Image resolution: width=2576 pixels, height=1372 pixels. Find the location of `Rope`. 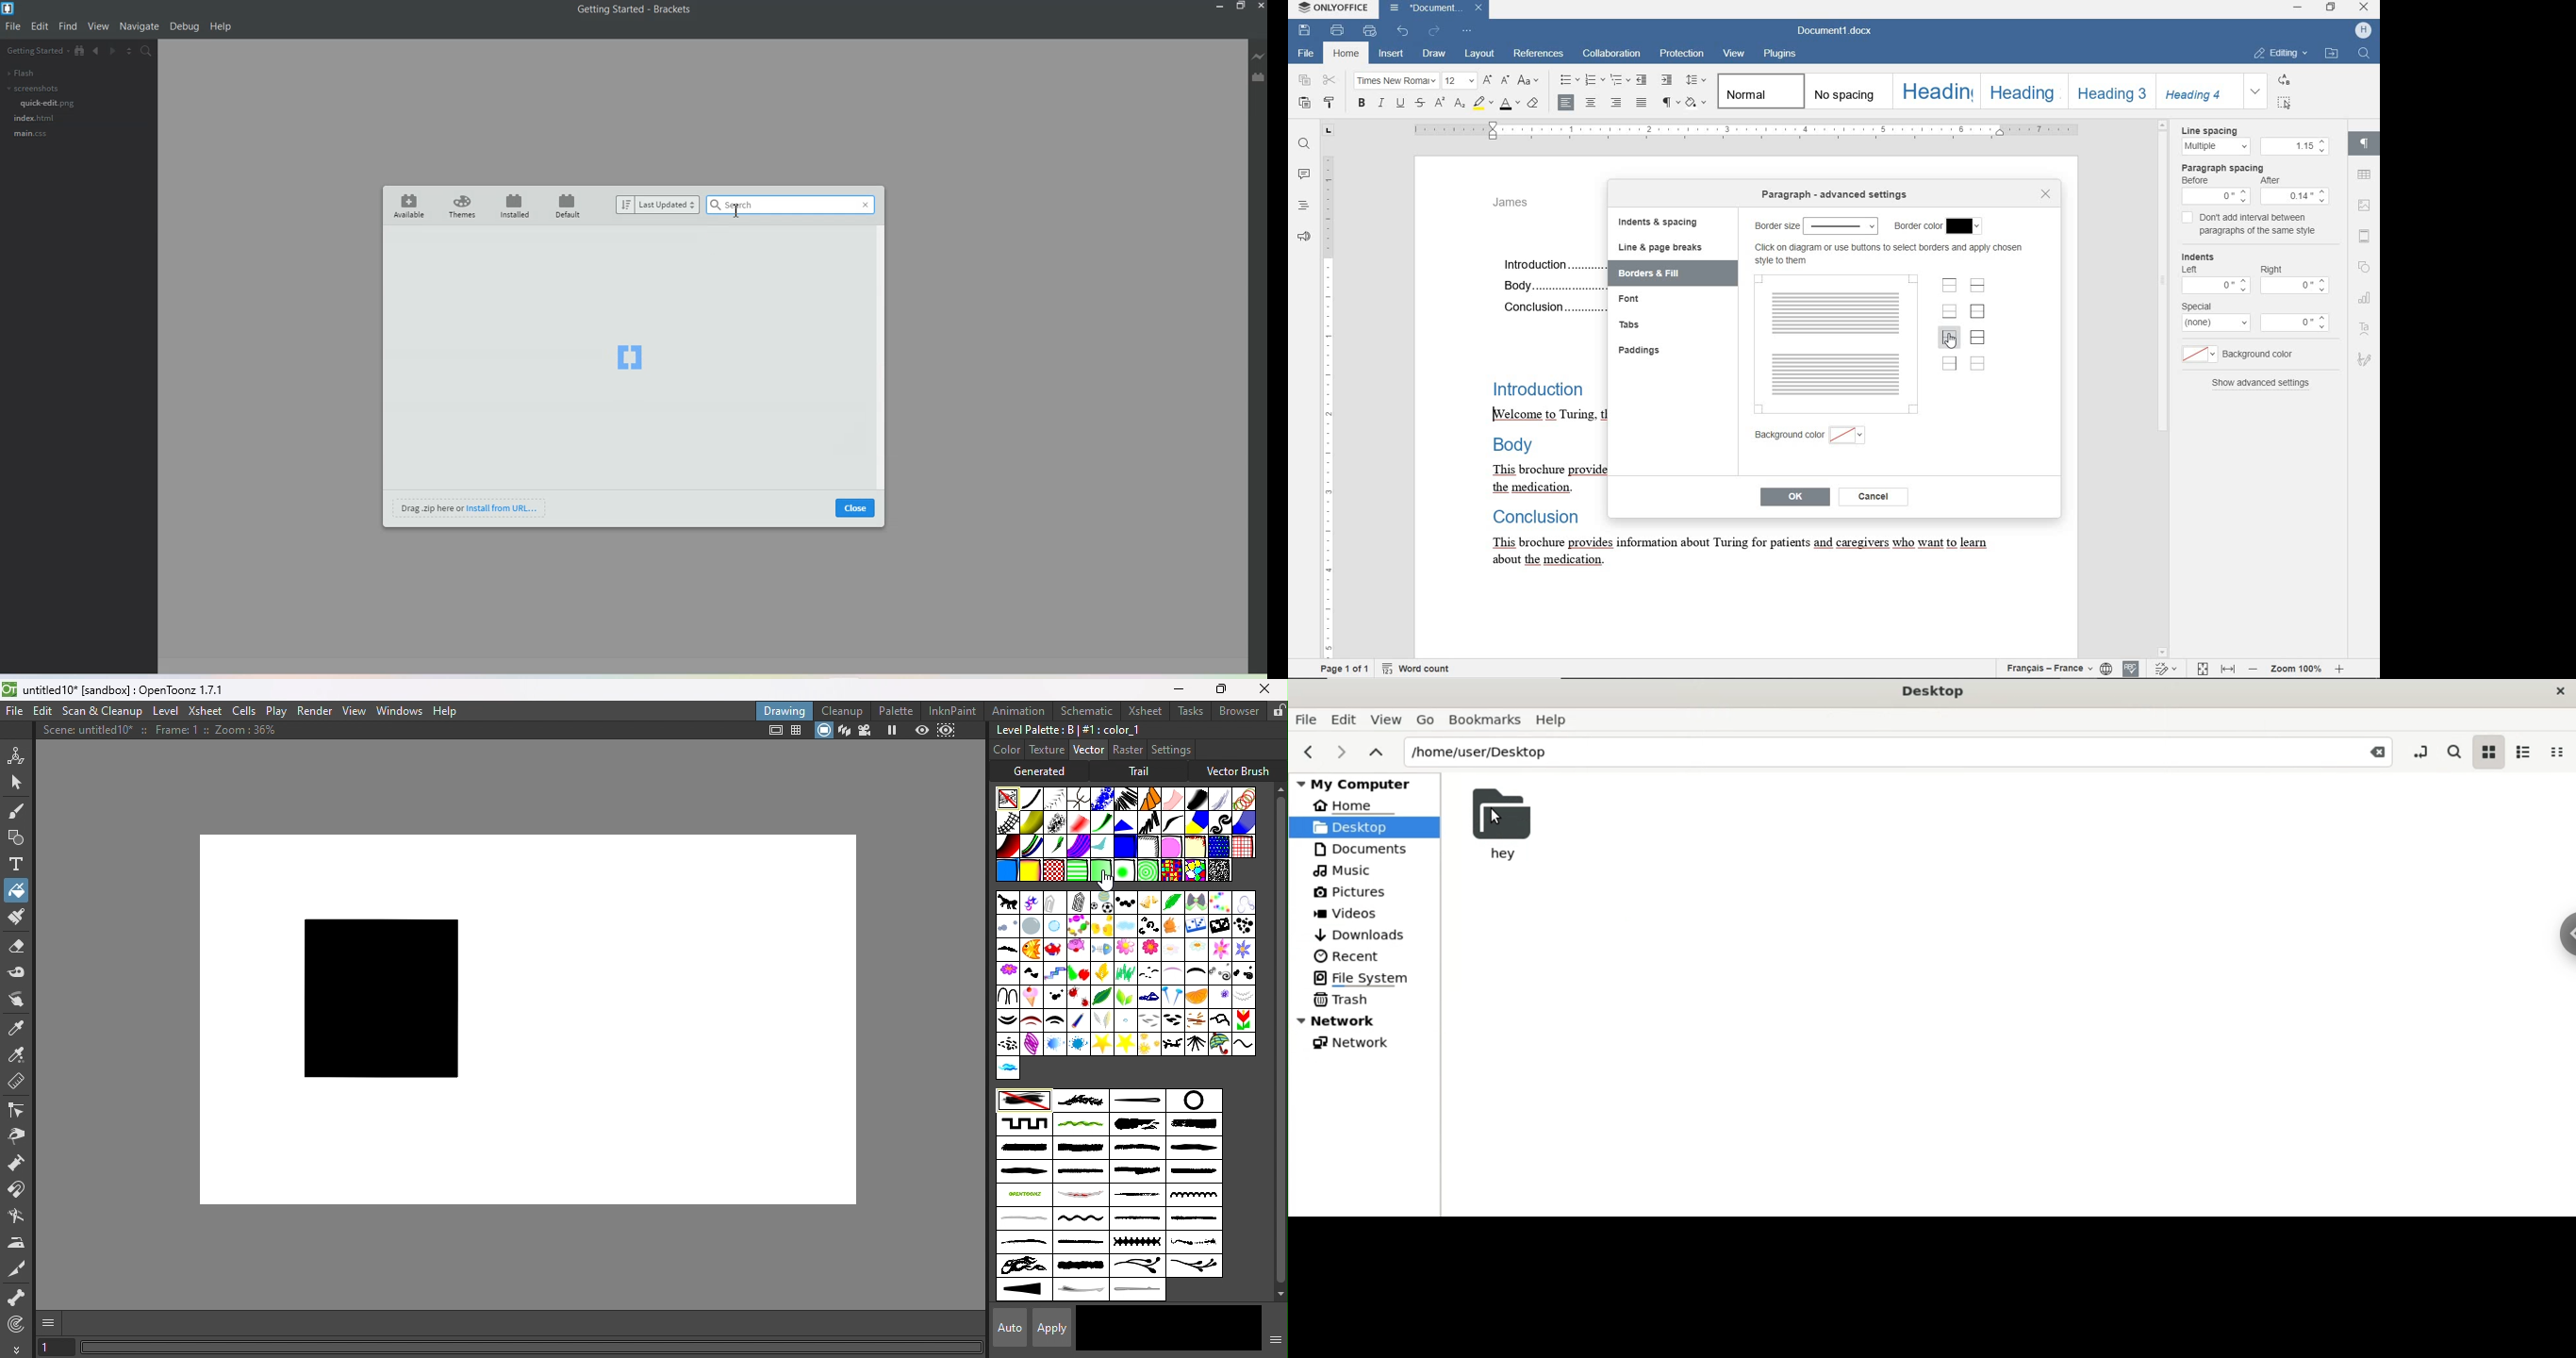

Rope is located at coordinates (1150, 799).